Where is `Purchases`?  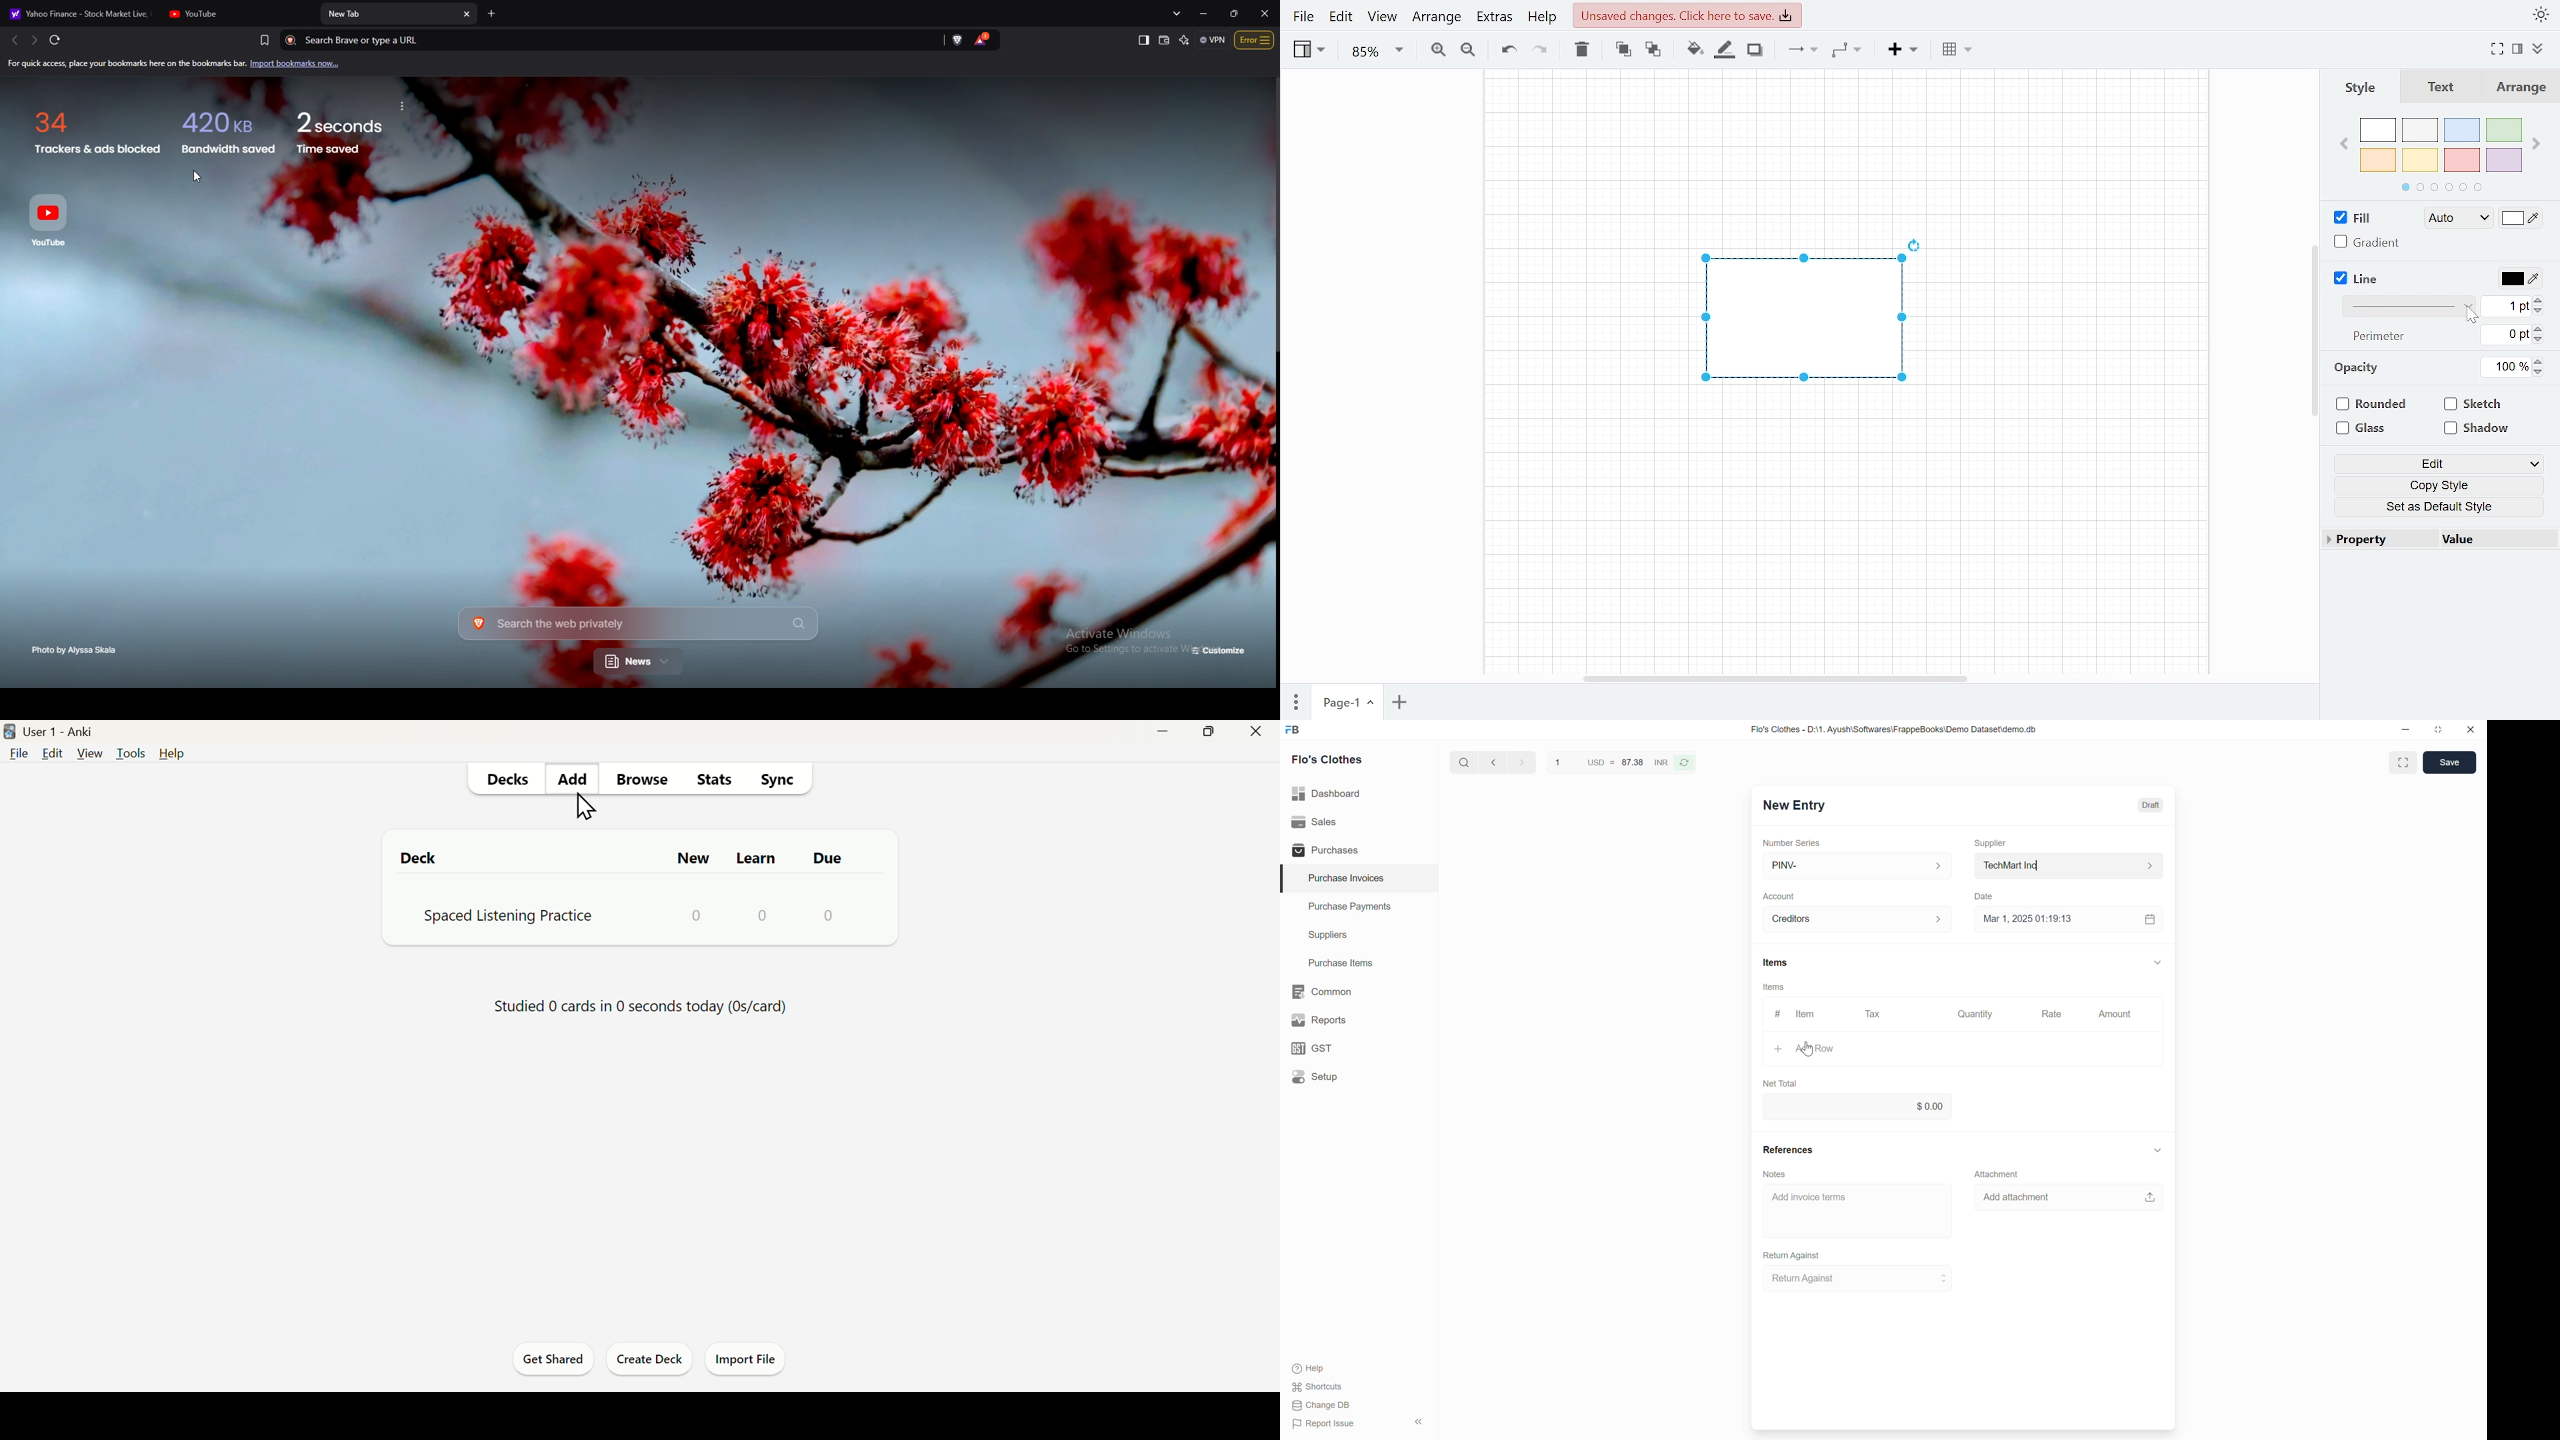 Purchases is located at coordinates (1323, 850).